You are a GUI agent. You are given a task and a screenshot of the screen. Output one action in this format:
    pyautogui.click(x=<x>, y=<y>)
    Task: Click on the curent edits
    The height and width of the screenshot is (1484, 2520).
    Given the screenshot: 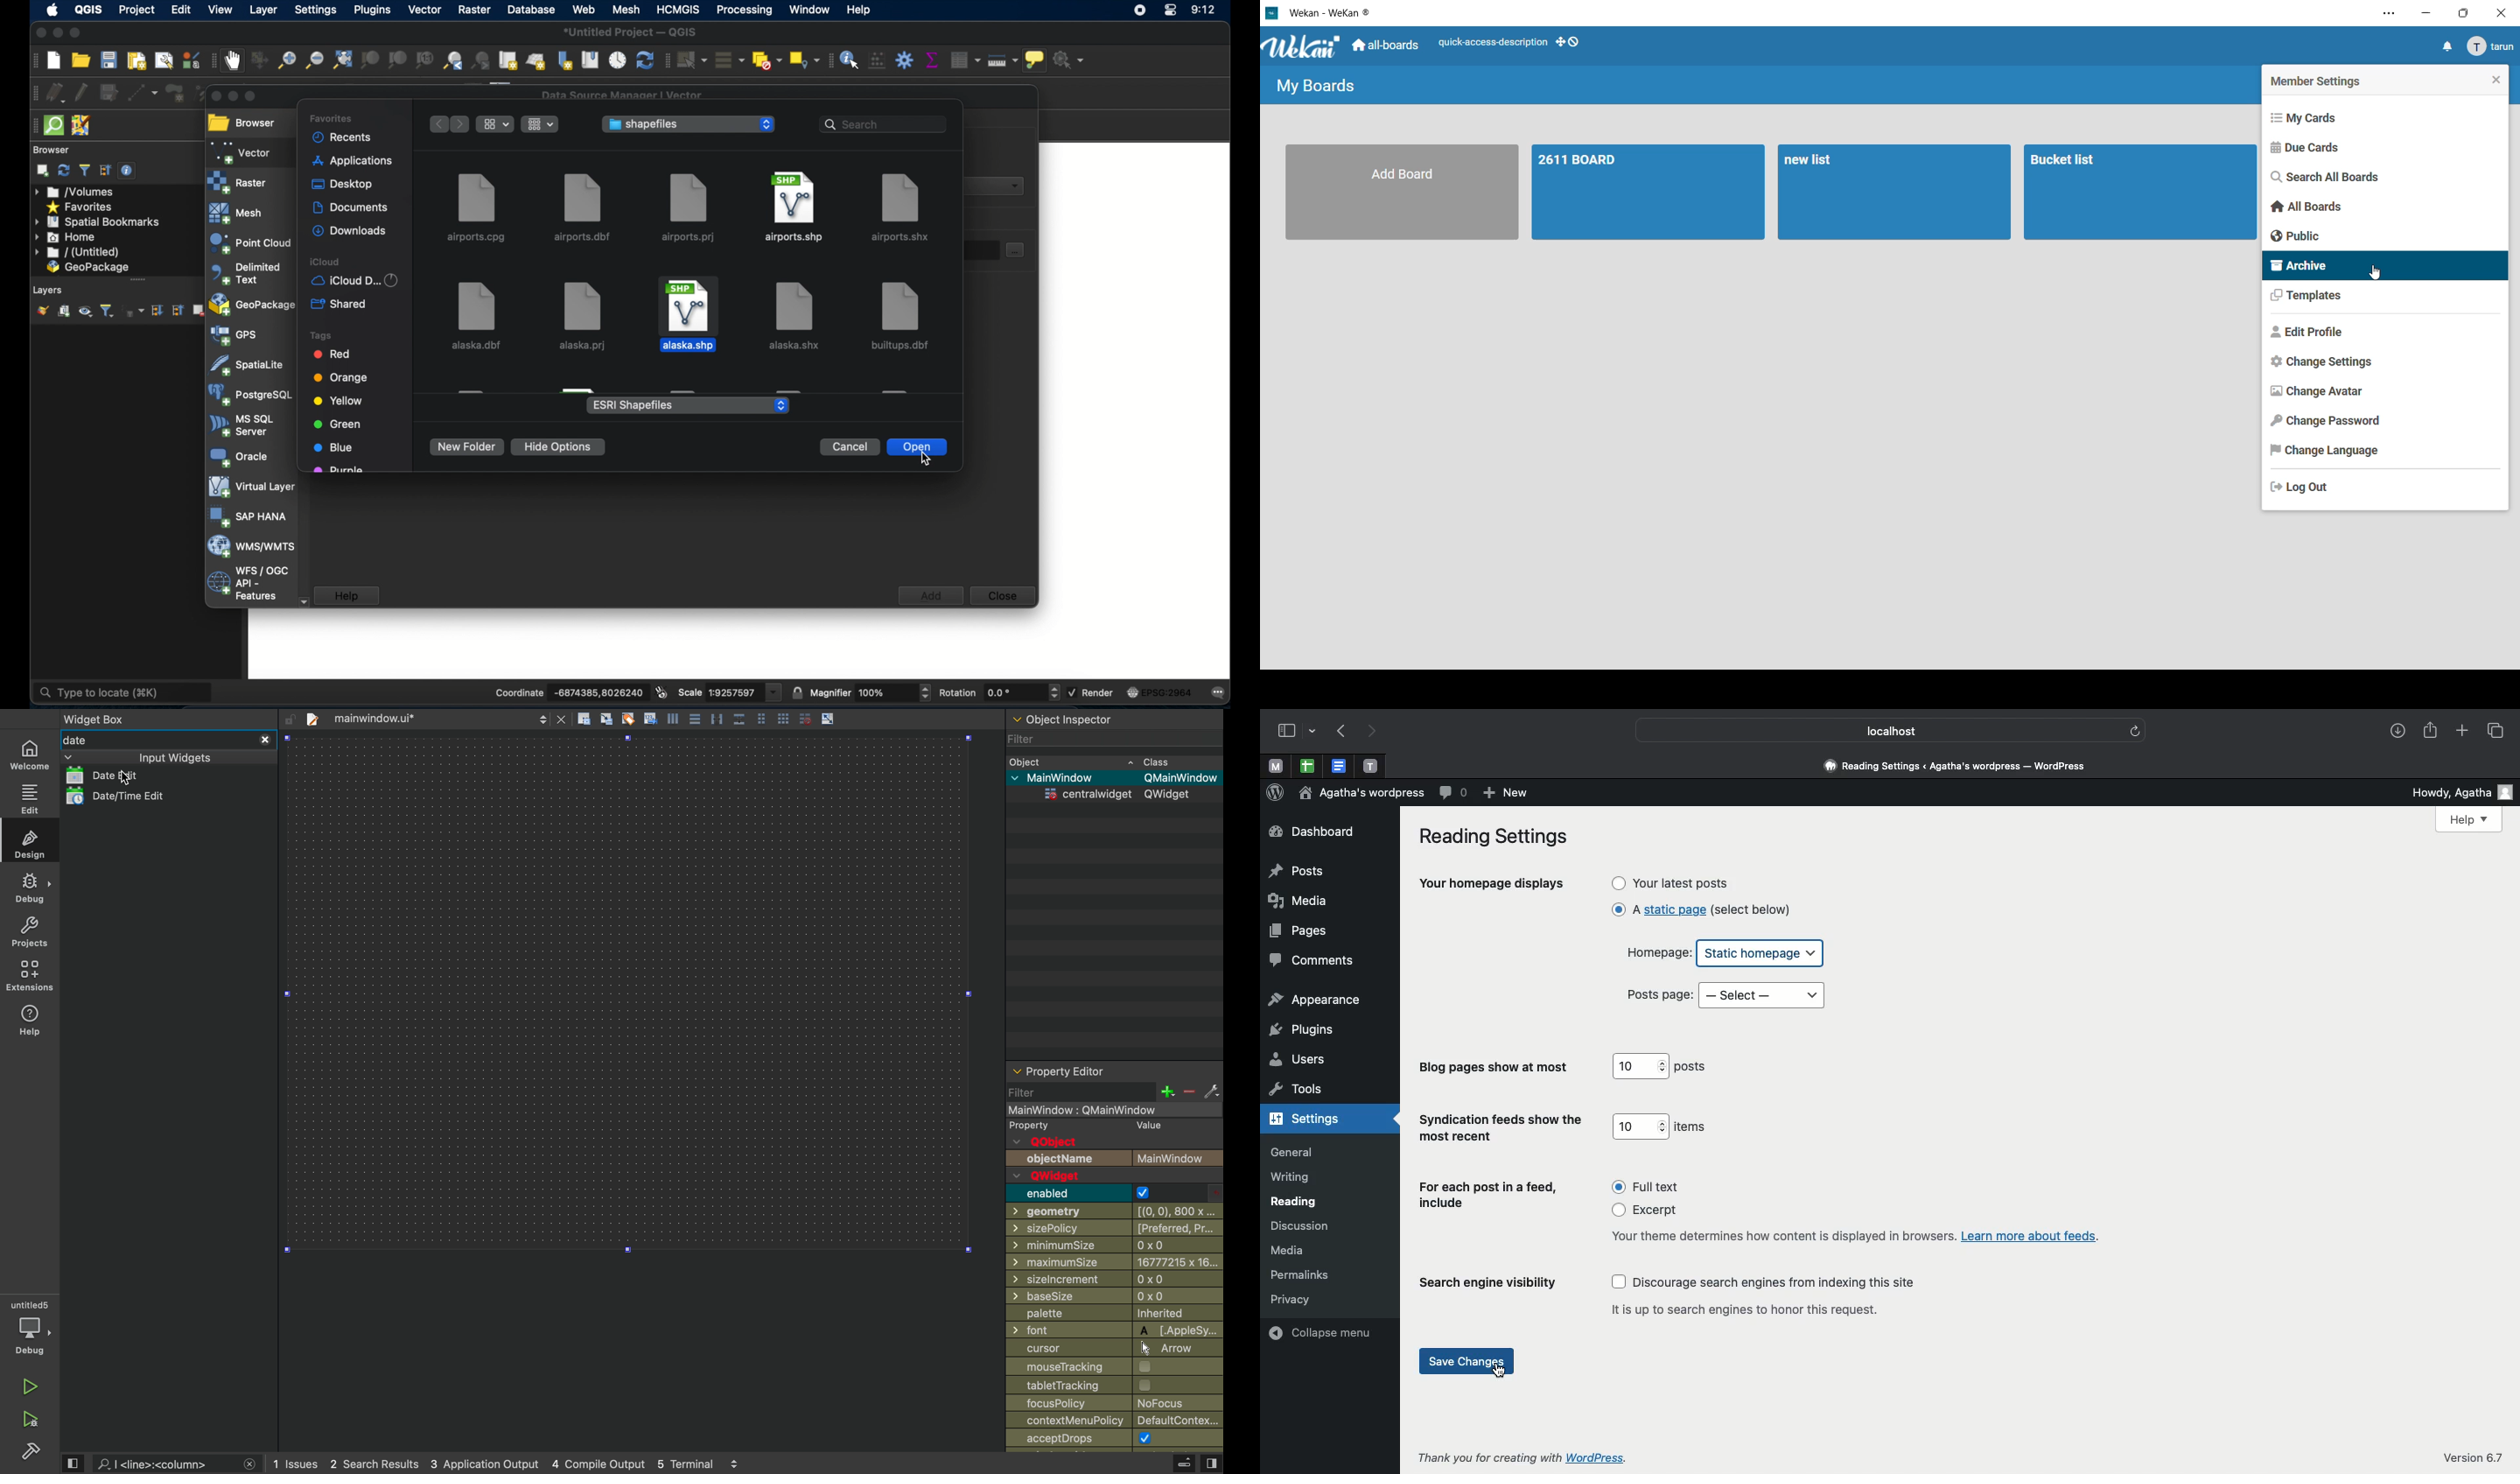 What is the action you would take?
    pyautogui.click(x=56, y=93)
    